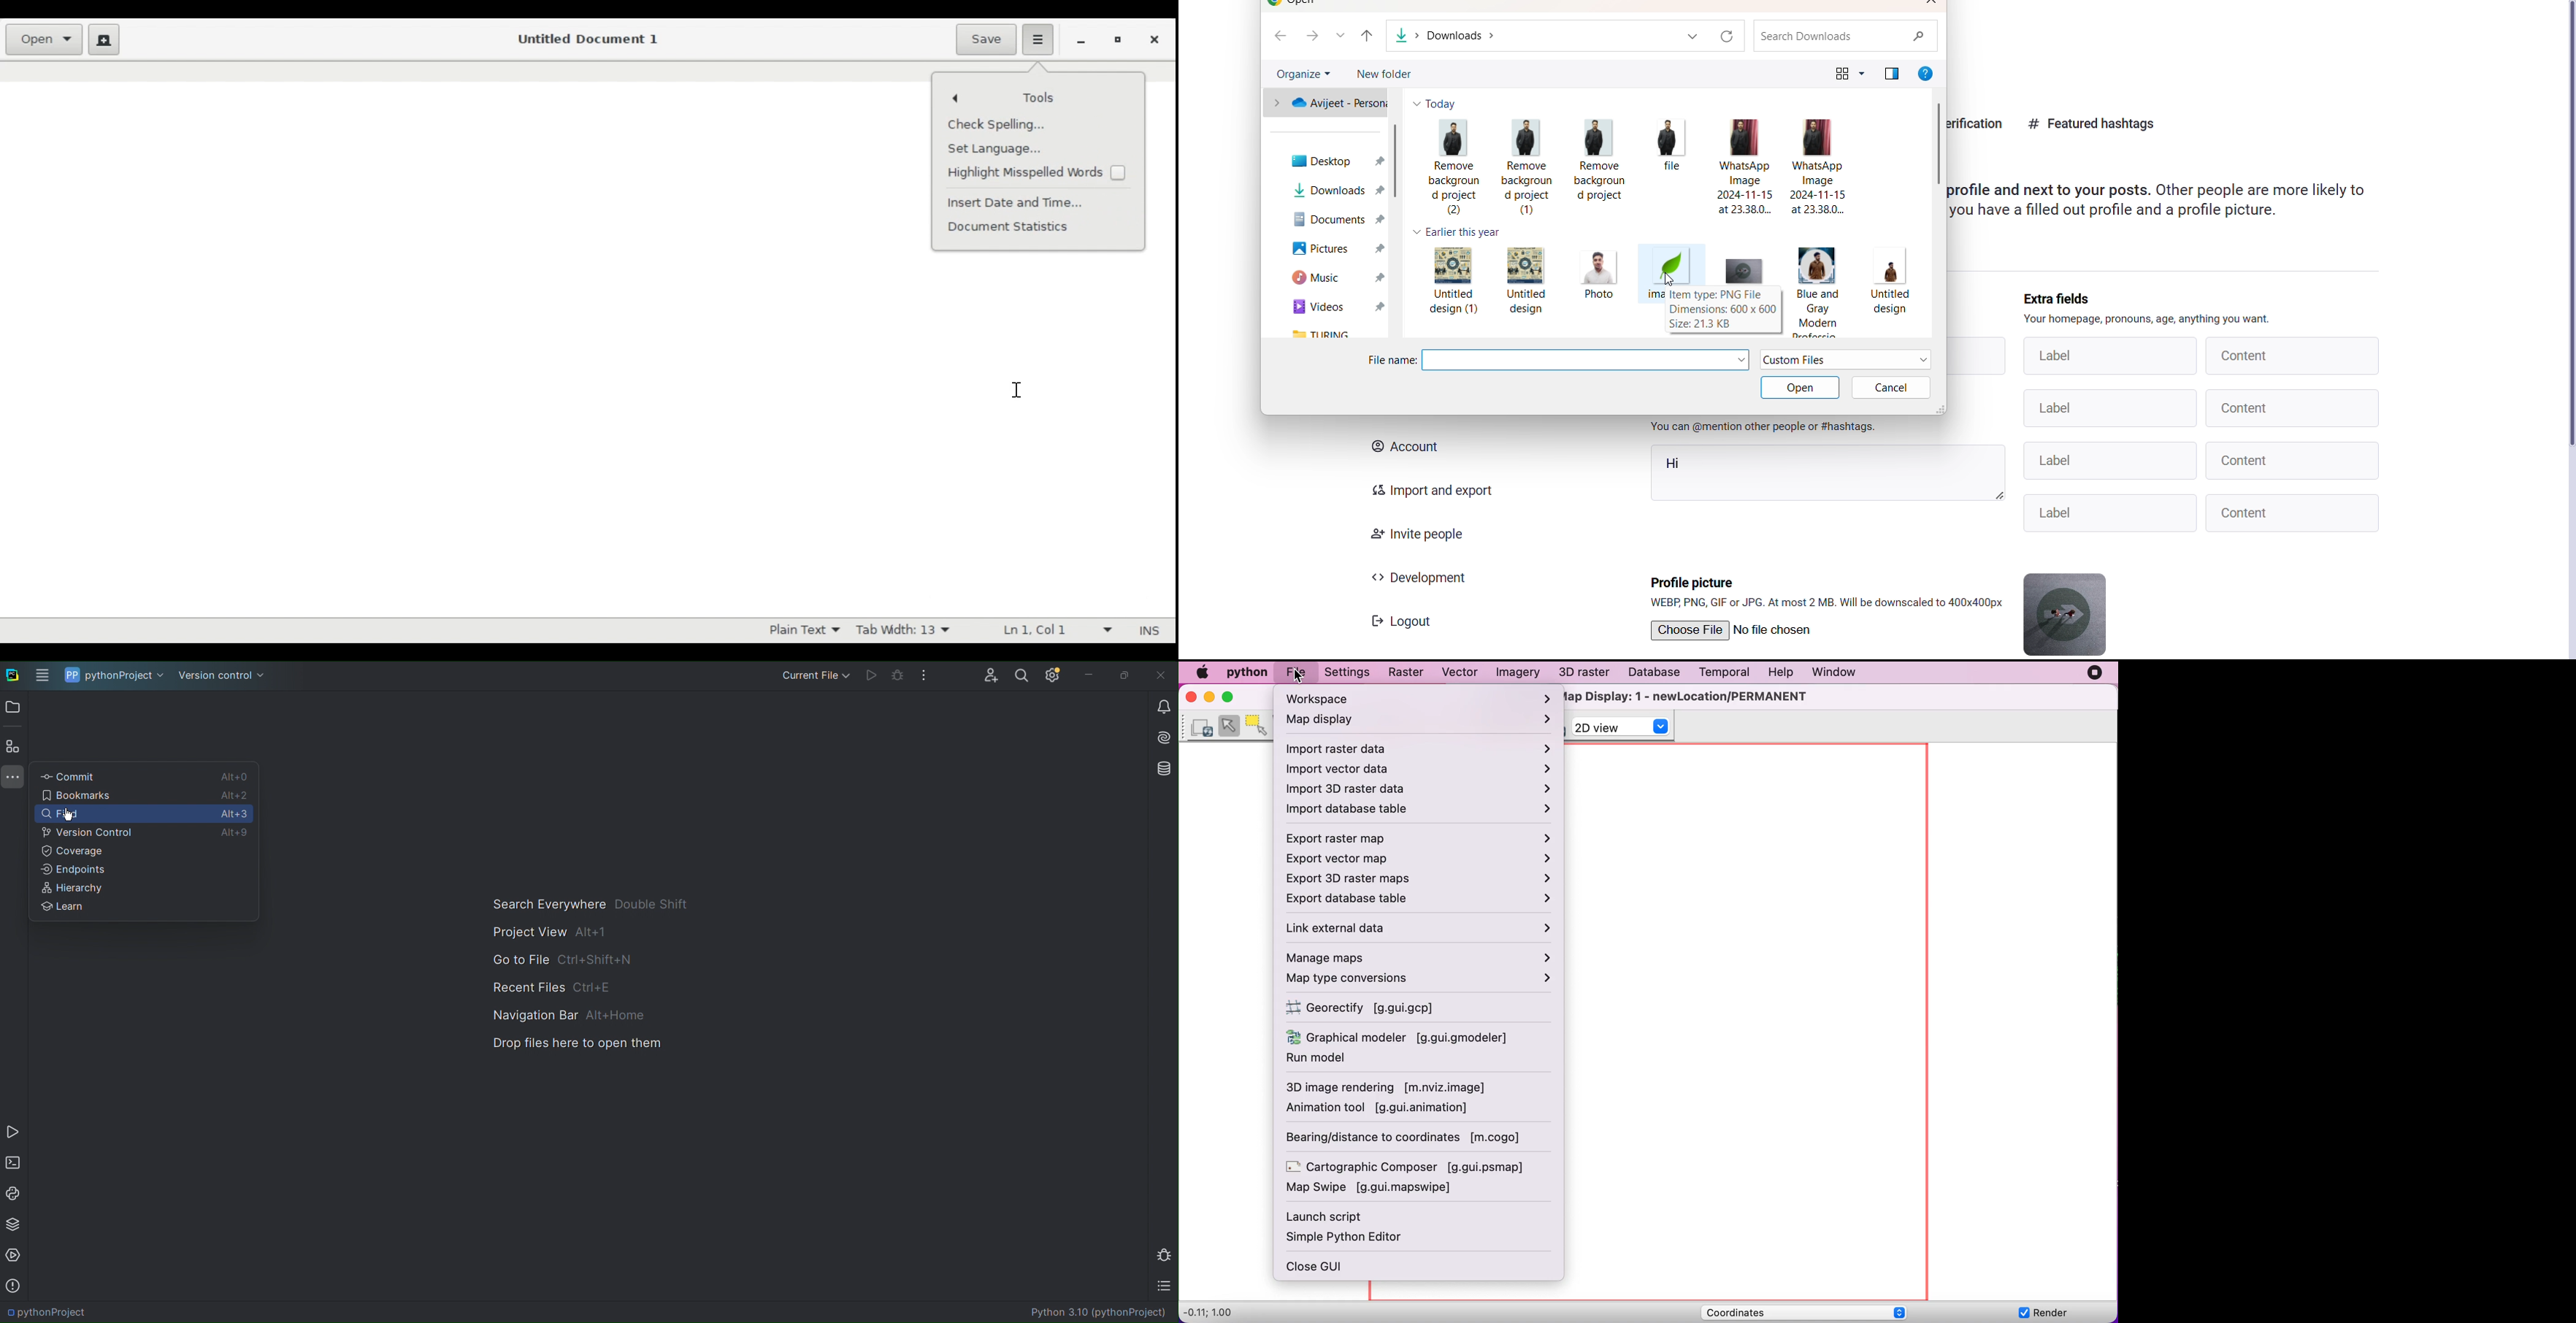  What do you see at coordinates (1671, 162) in the screenshot?
I see `file` at bounding box center [1671, 162].